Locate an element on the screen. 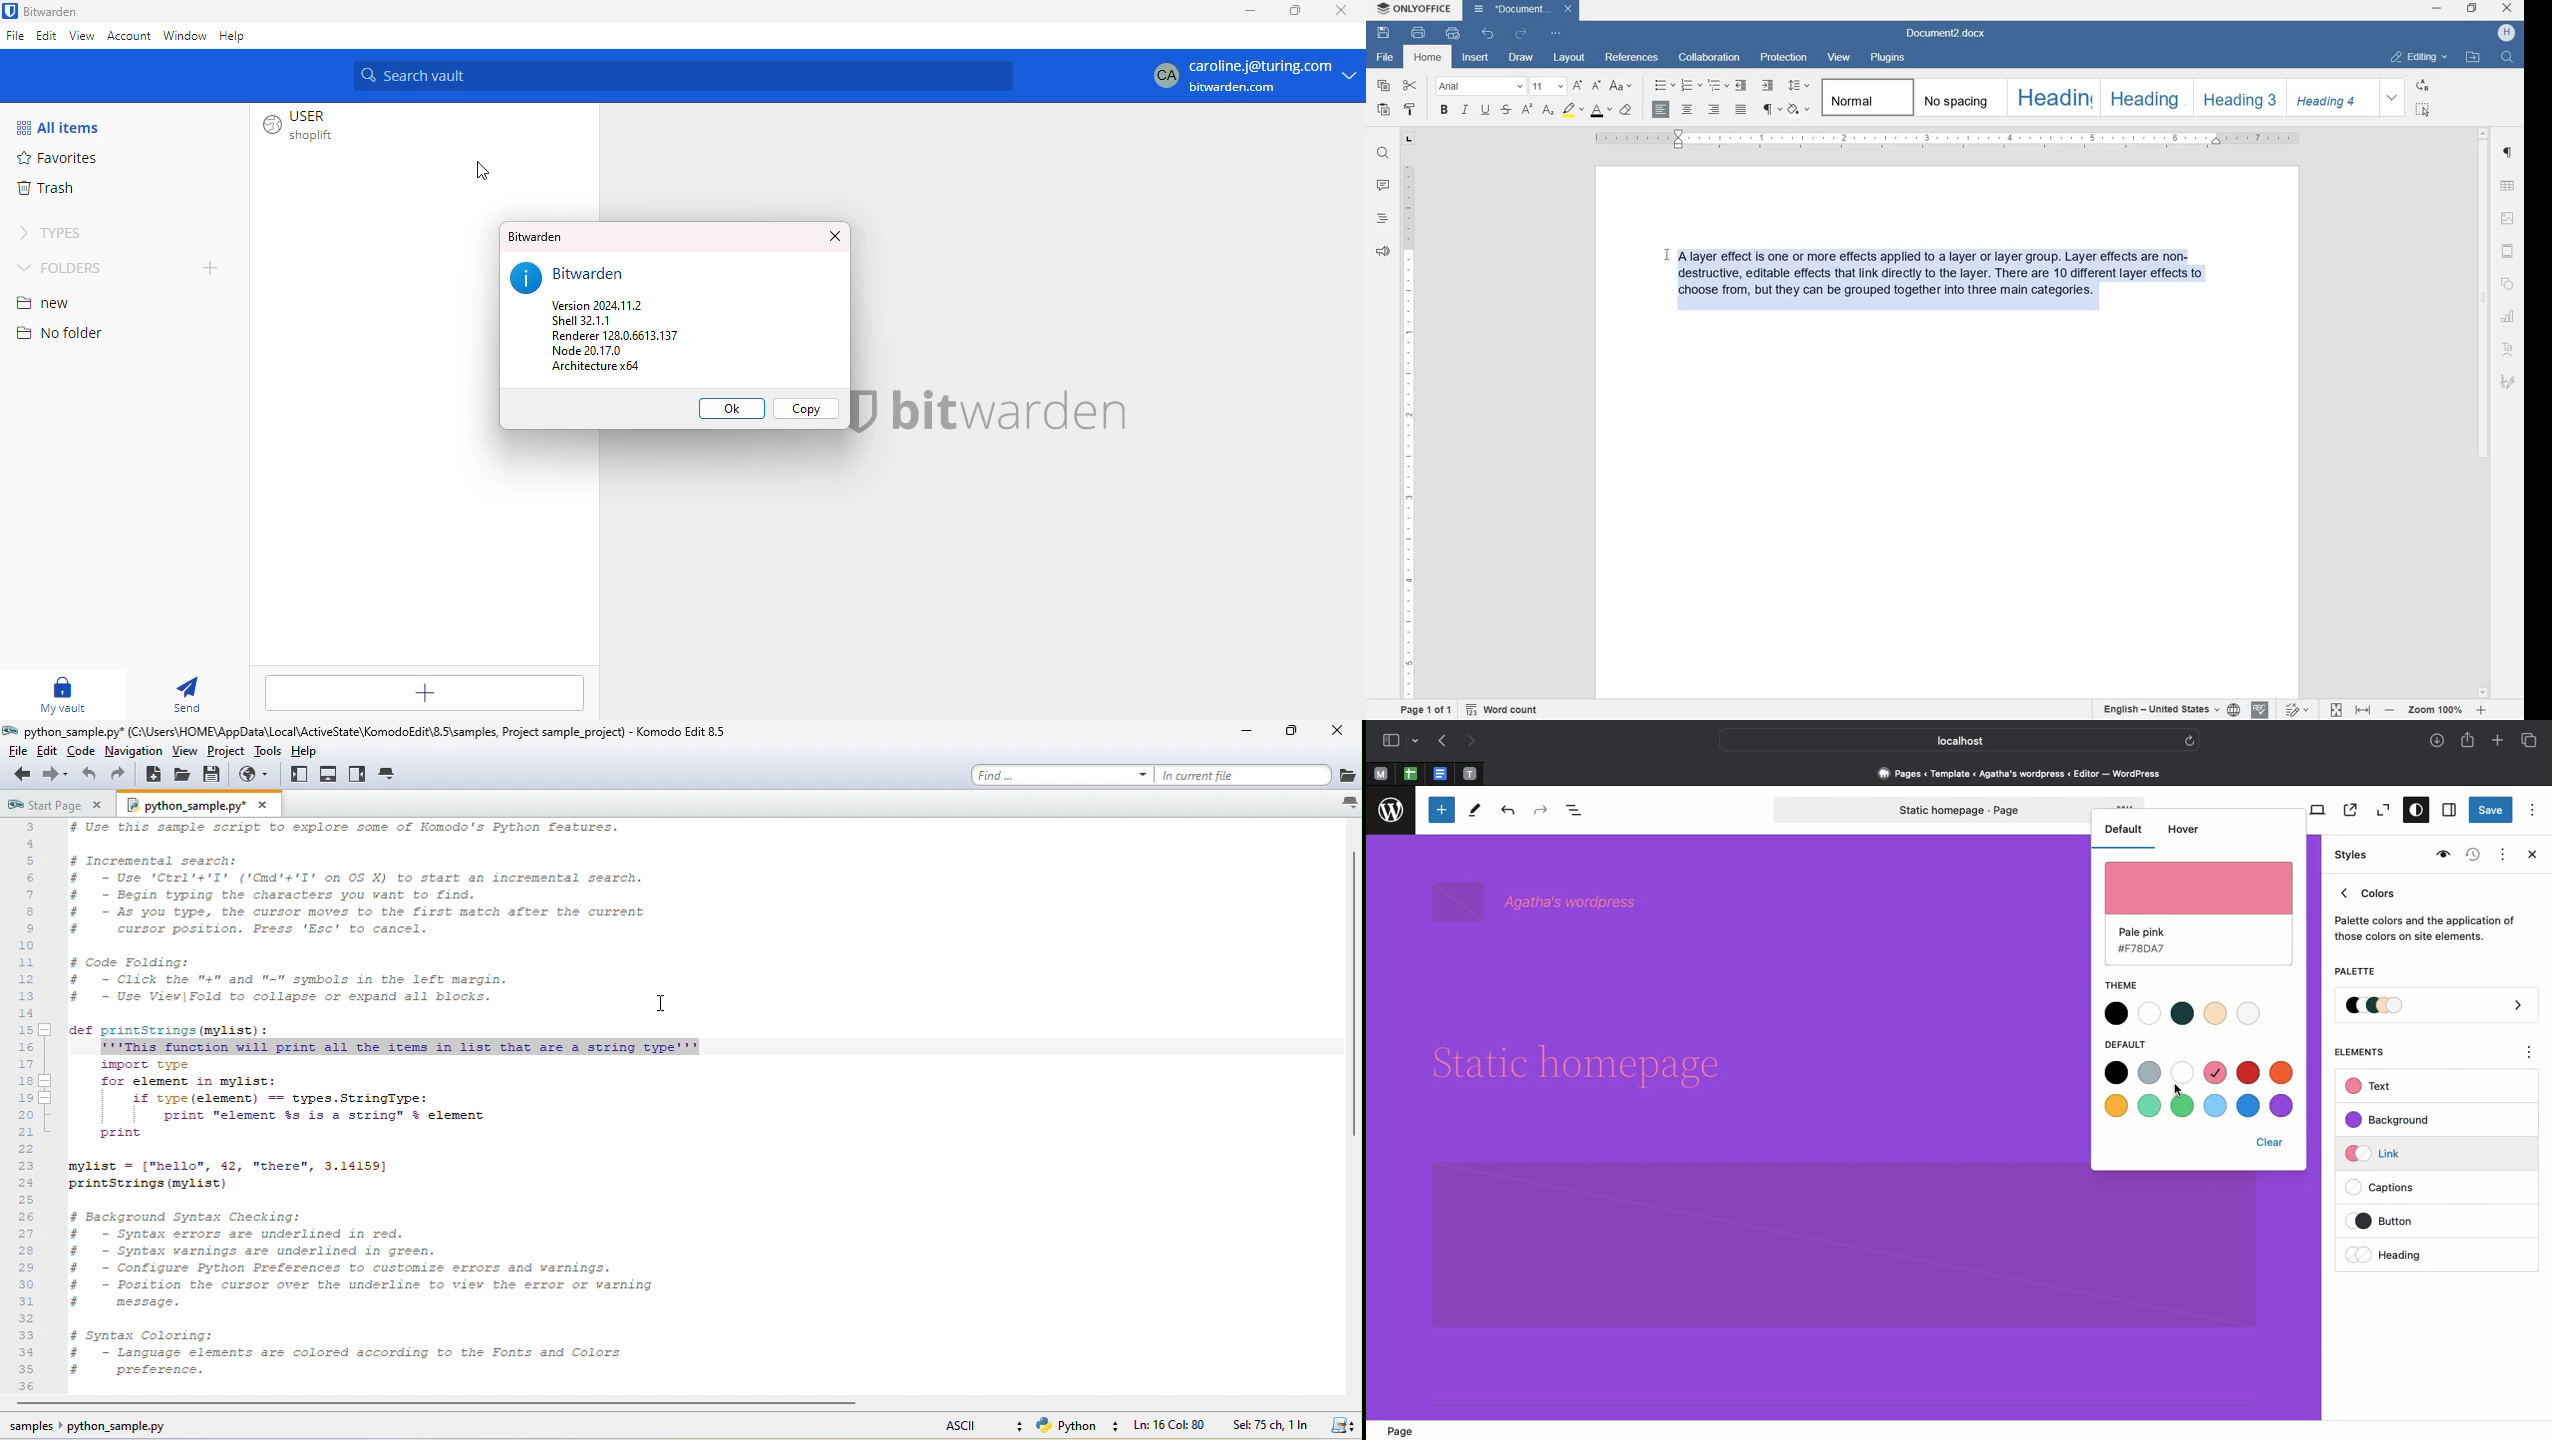 This screenshot has width=2576, height=1456. Palette is located at coordinates (2355, 973).